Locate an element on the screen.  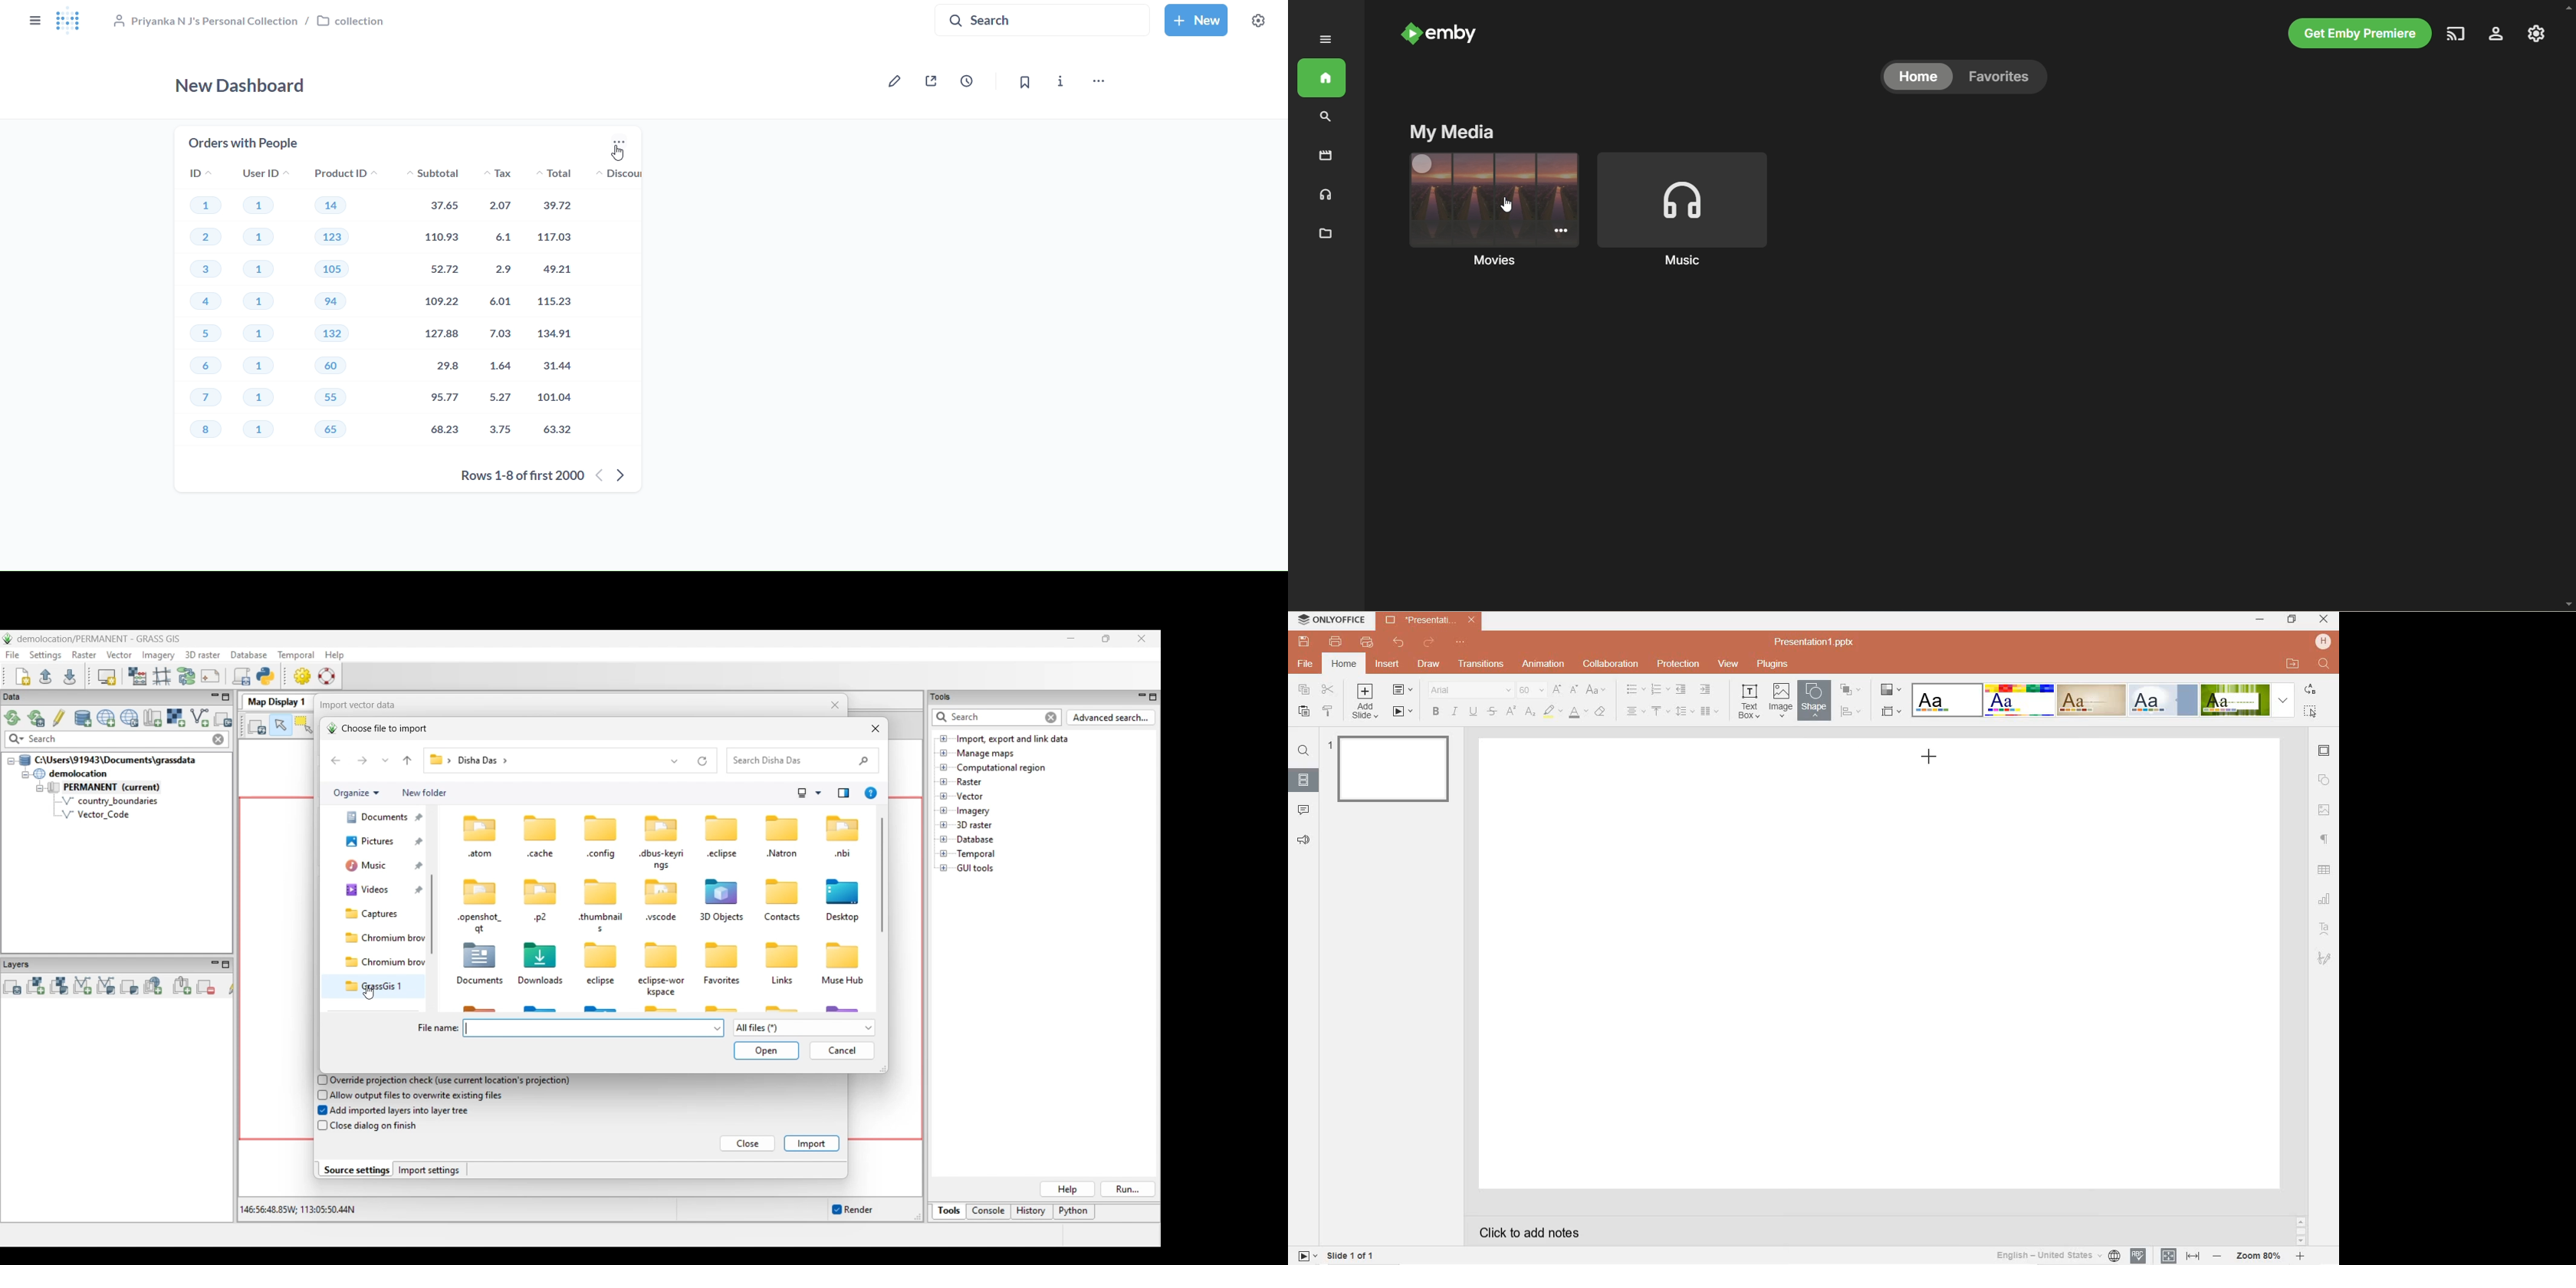
cut is located at coordinates (1328, 690).